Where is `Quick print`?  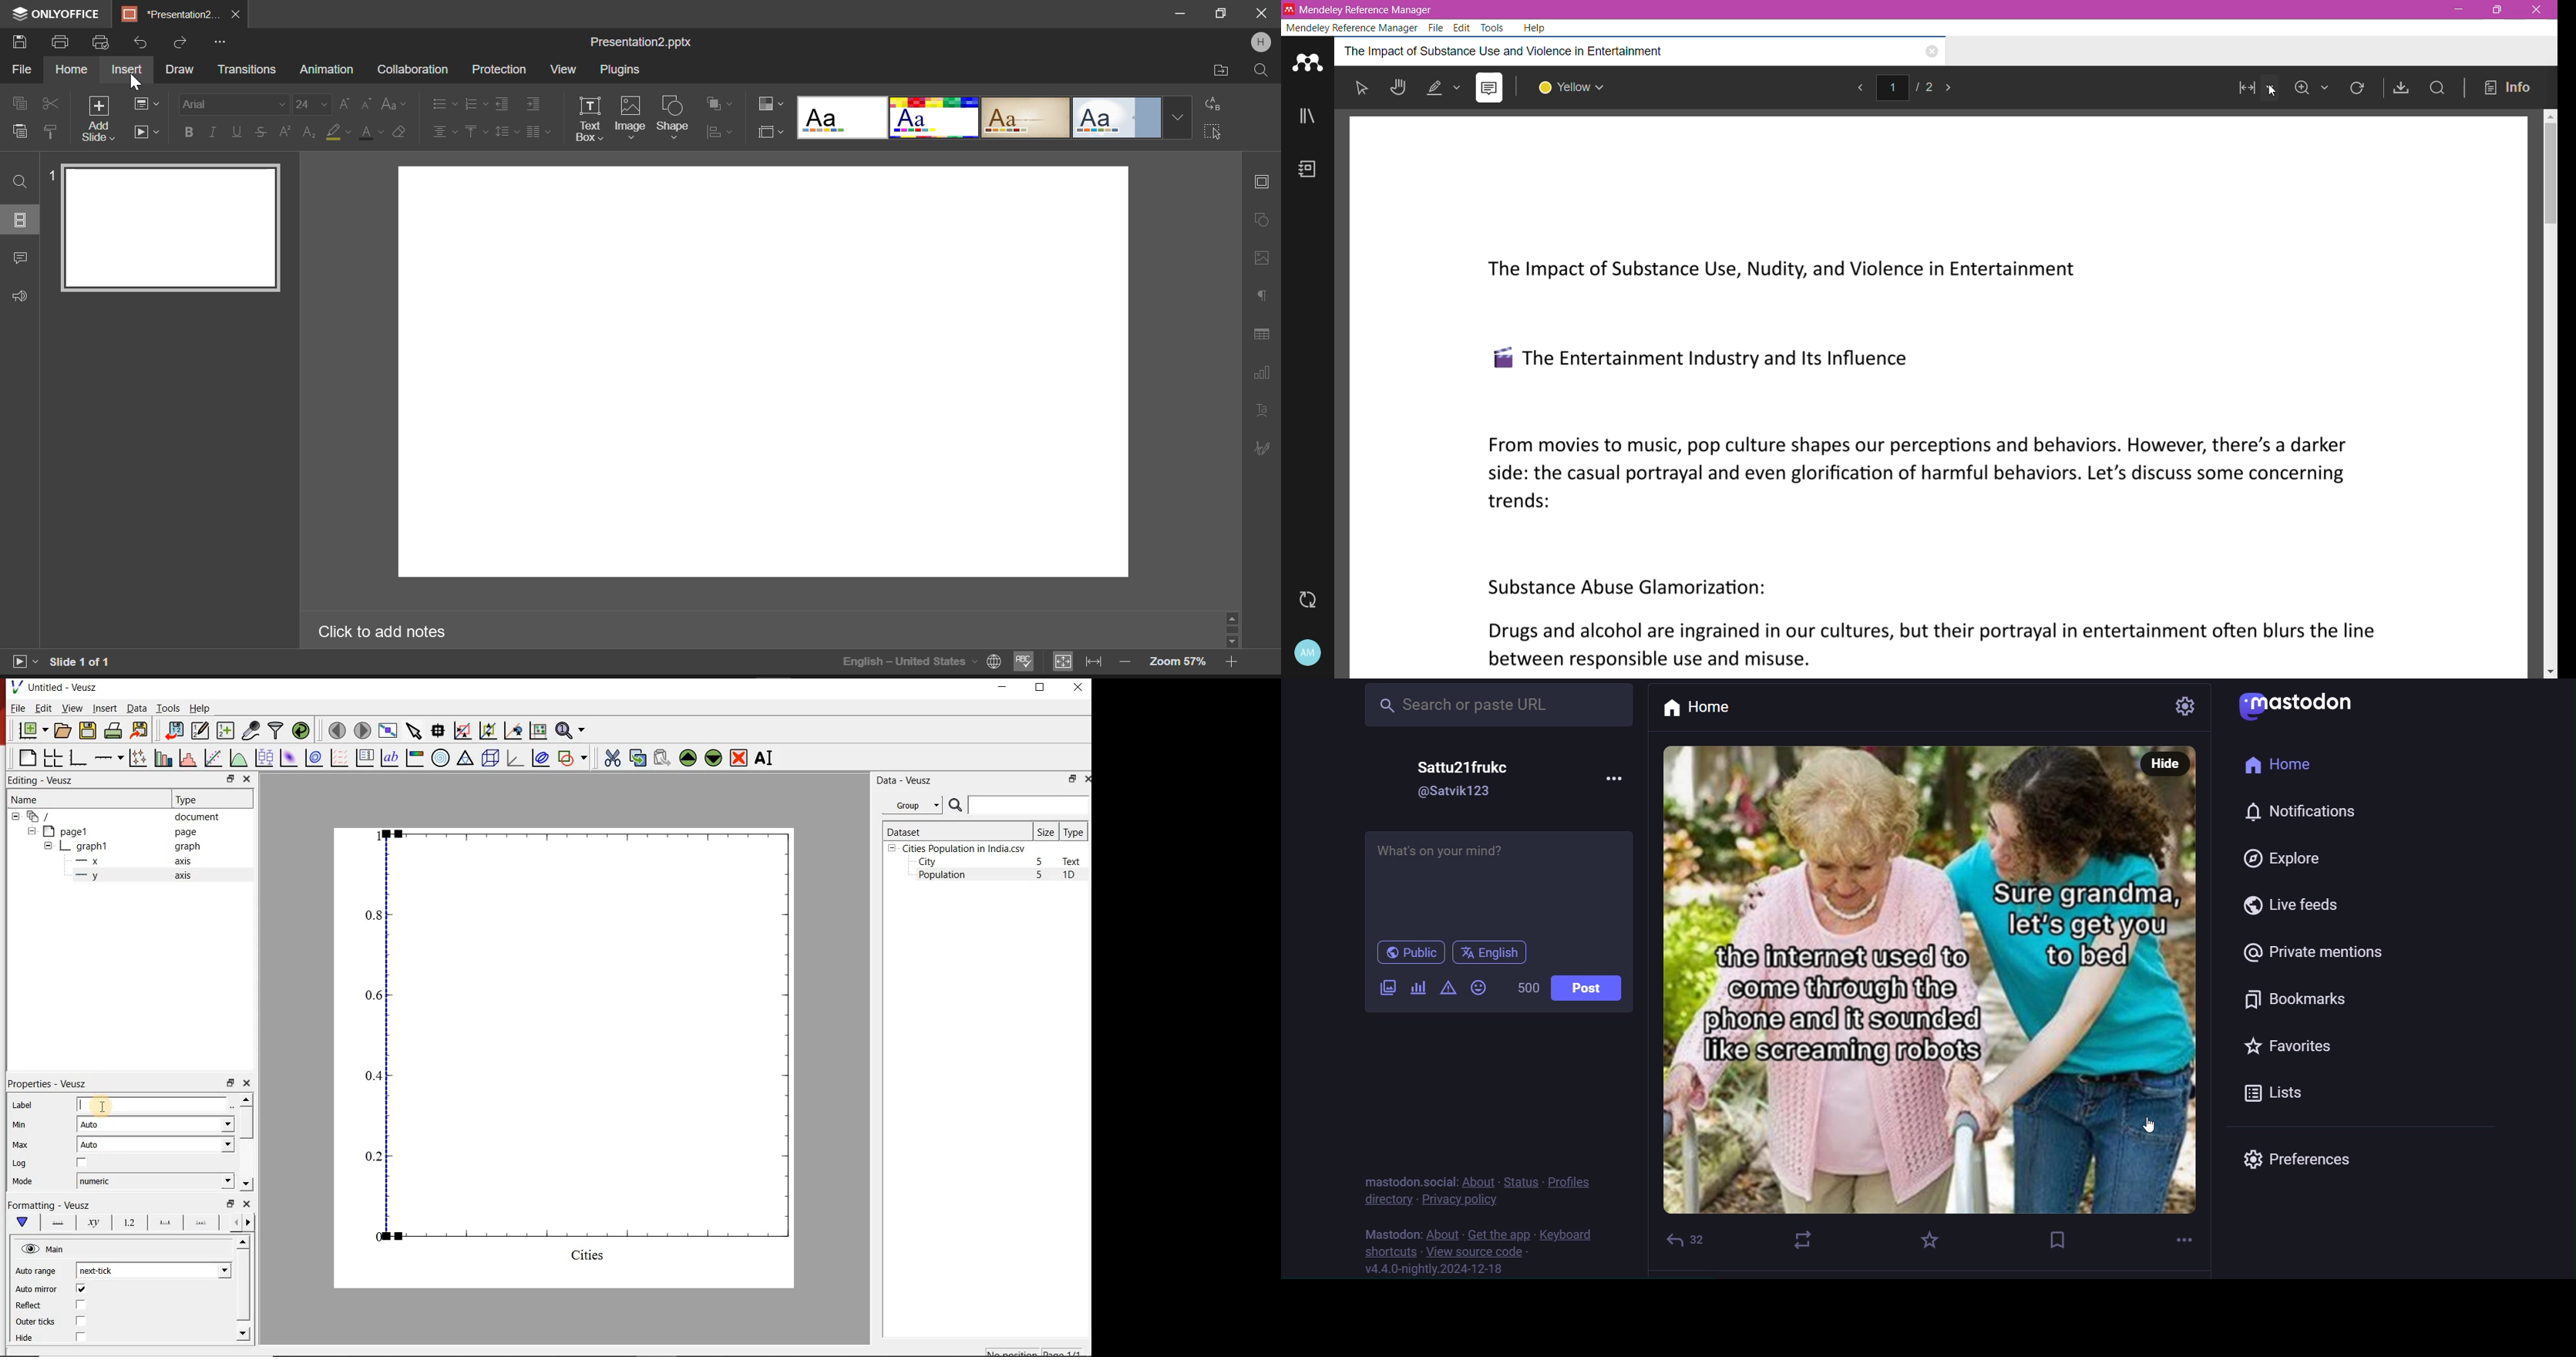
Quick print is located at coordinates (101, 43).